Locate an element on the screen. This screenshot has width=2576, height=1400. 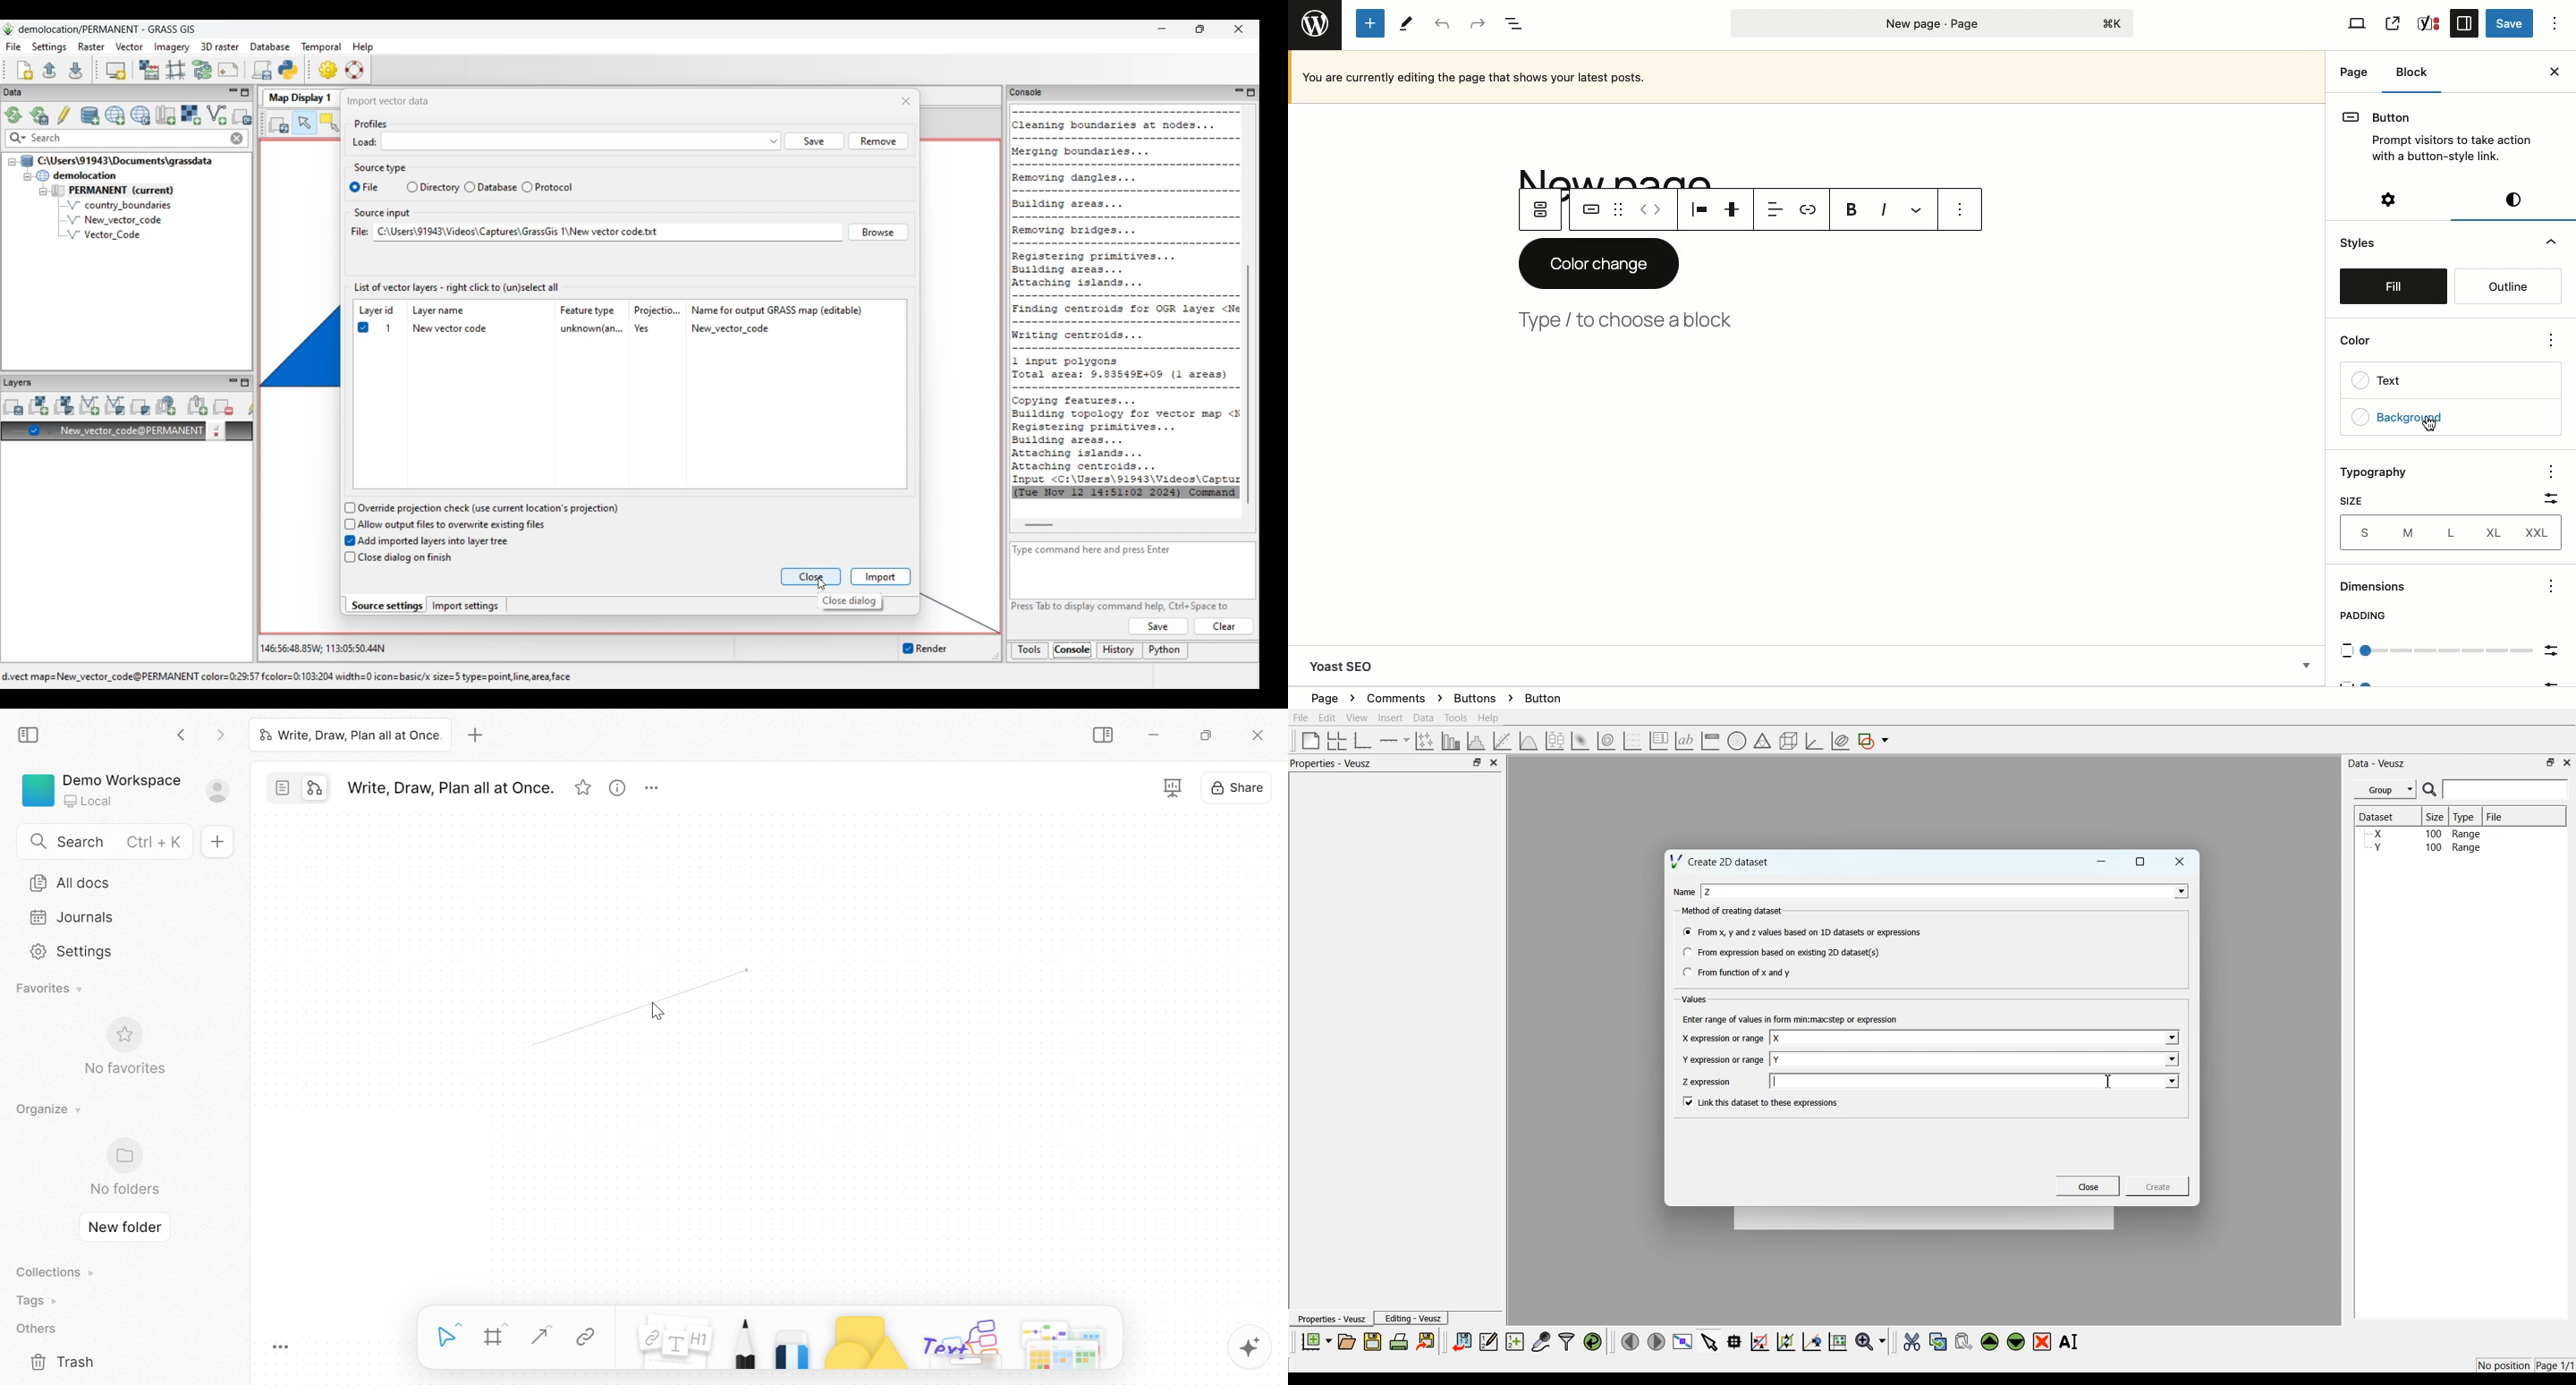
Select is located at coordinates (449, 1335).